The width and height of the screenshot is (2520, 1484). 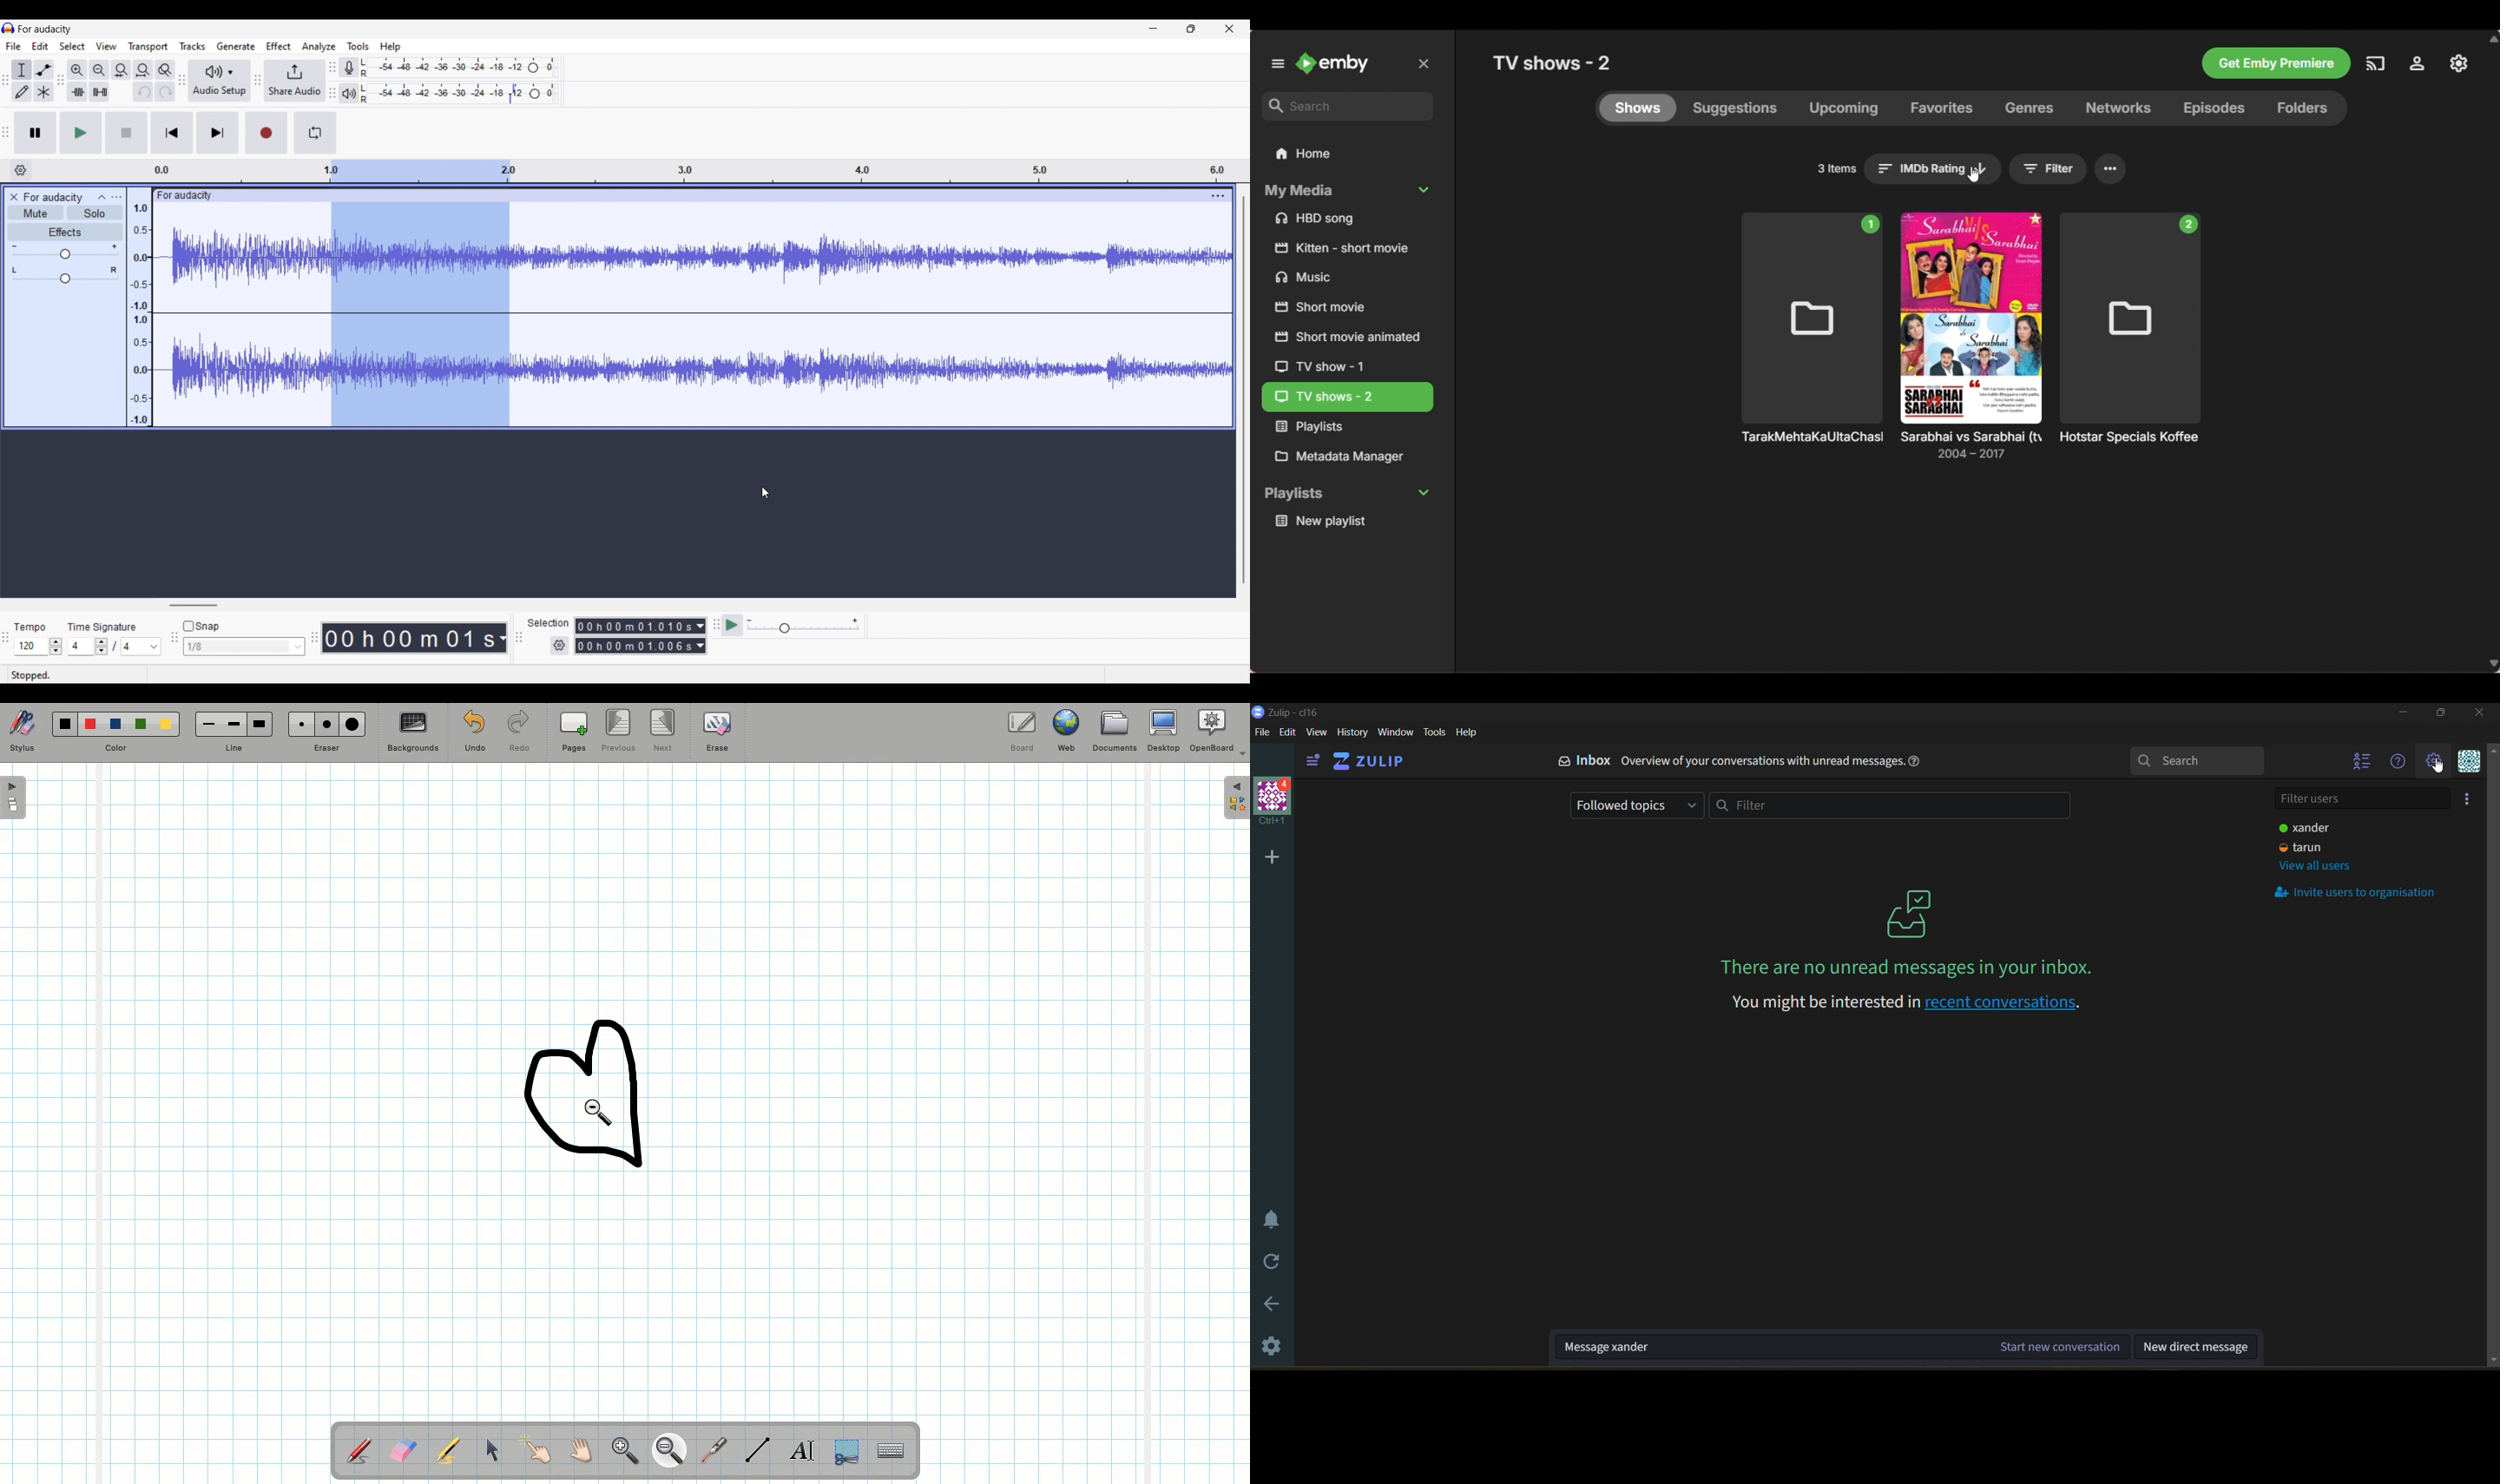 I want to click on , so click(x=1341, y=249).